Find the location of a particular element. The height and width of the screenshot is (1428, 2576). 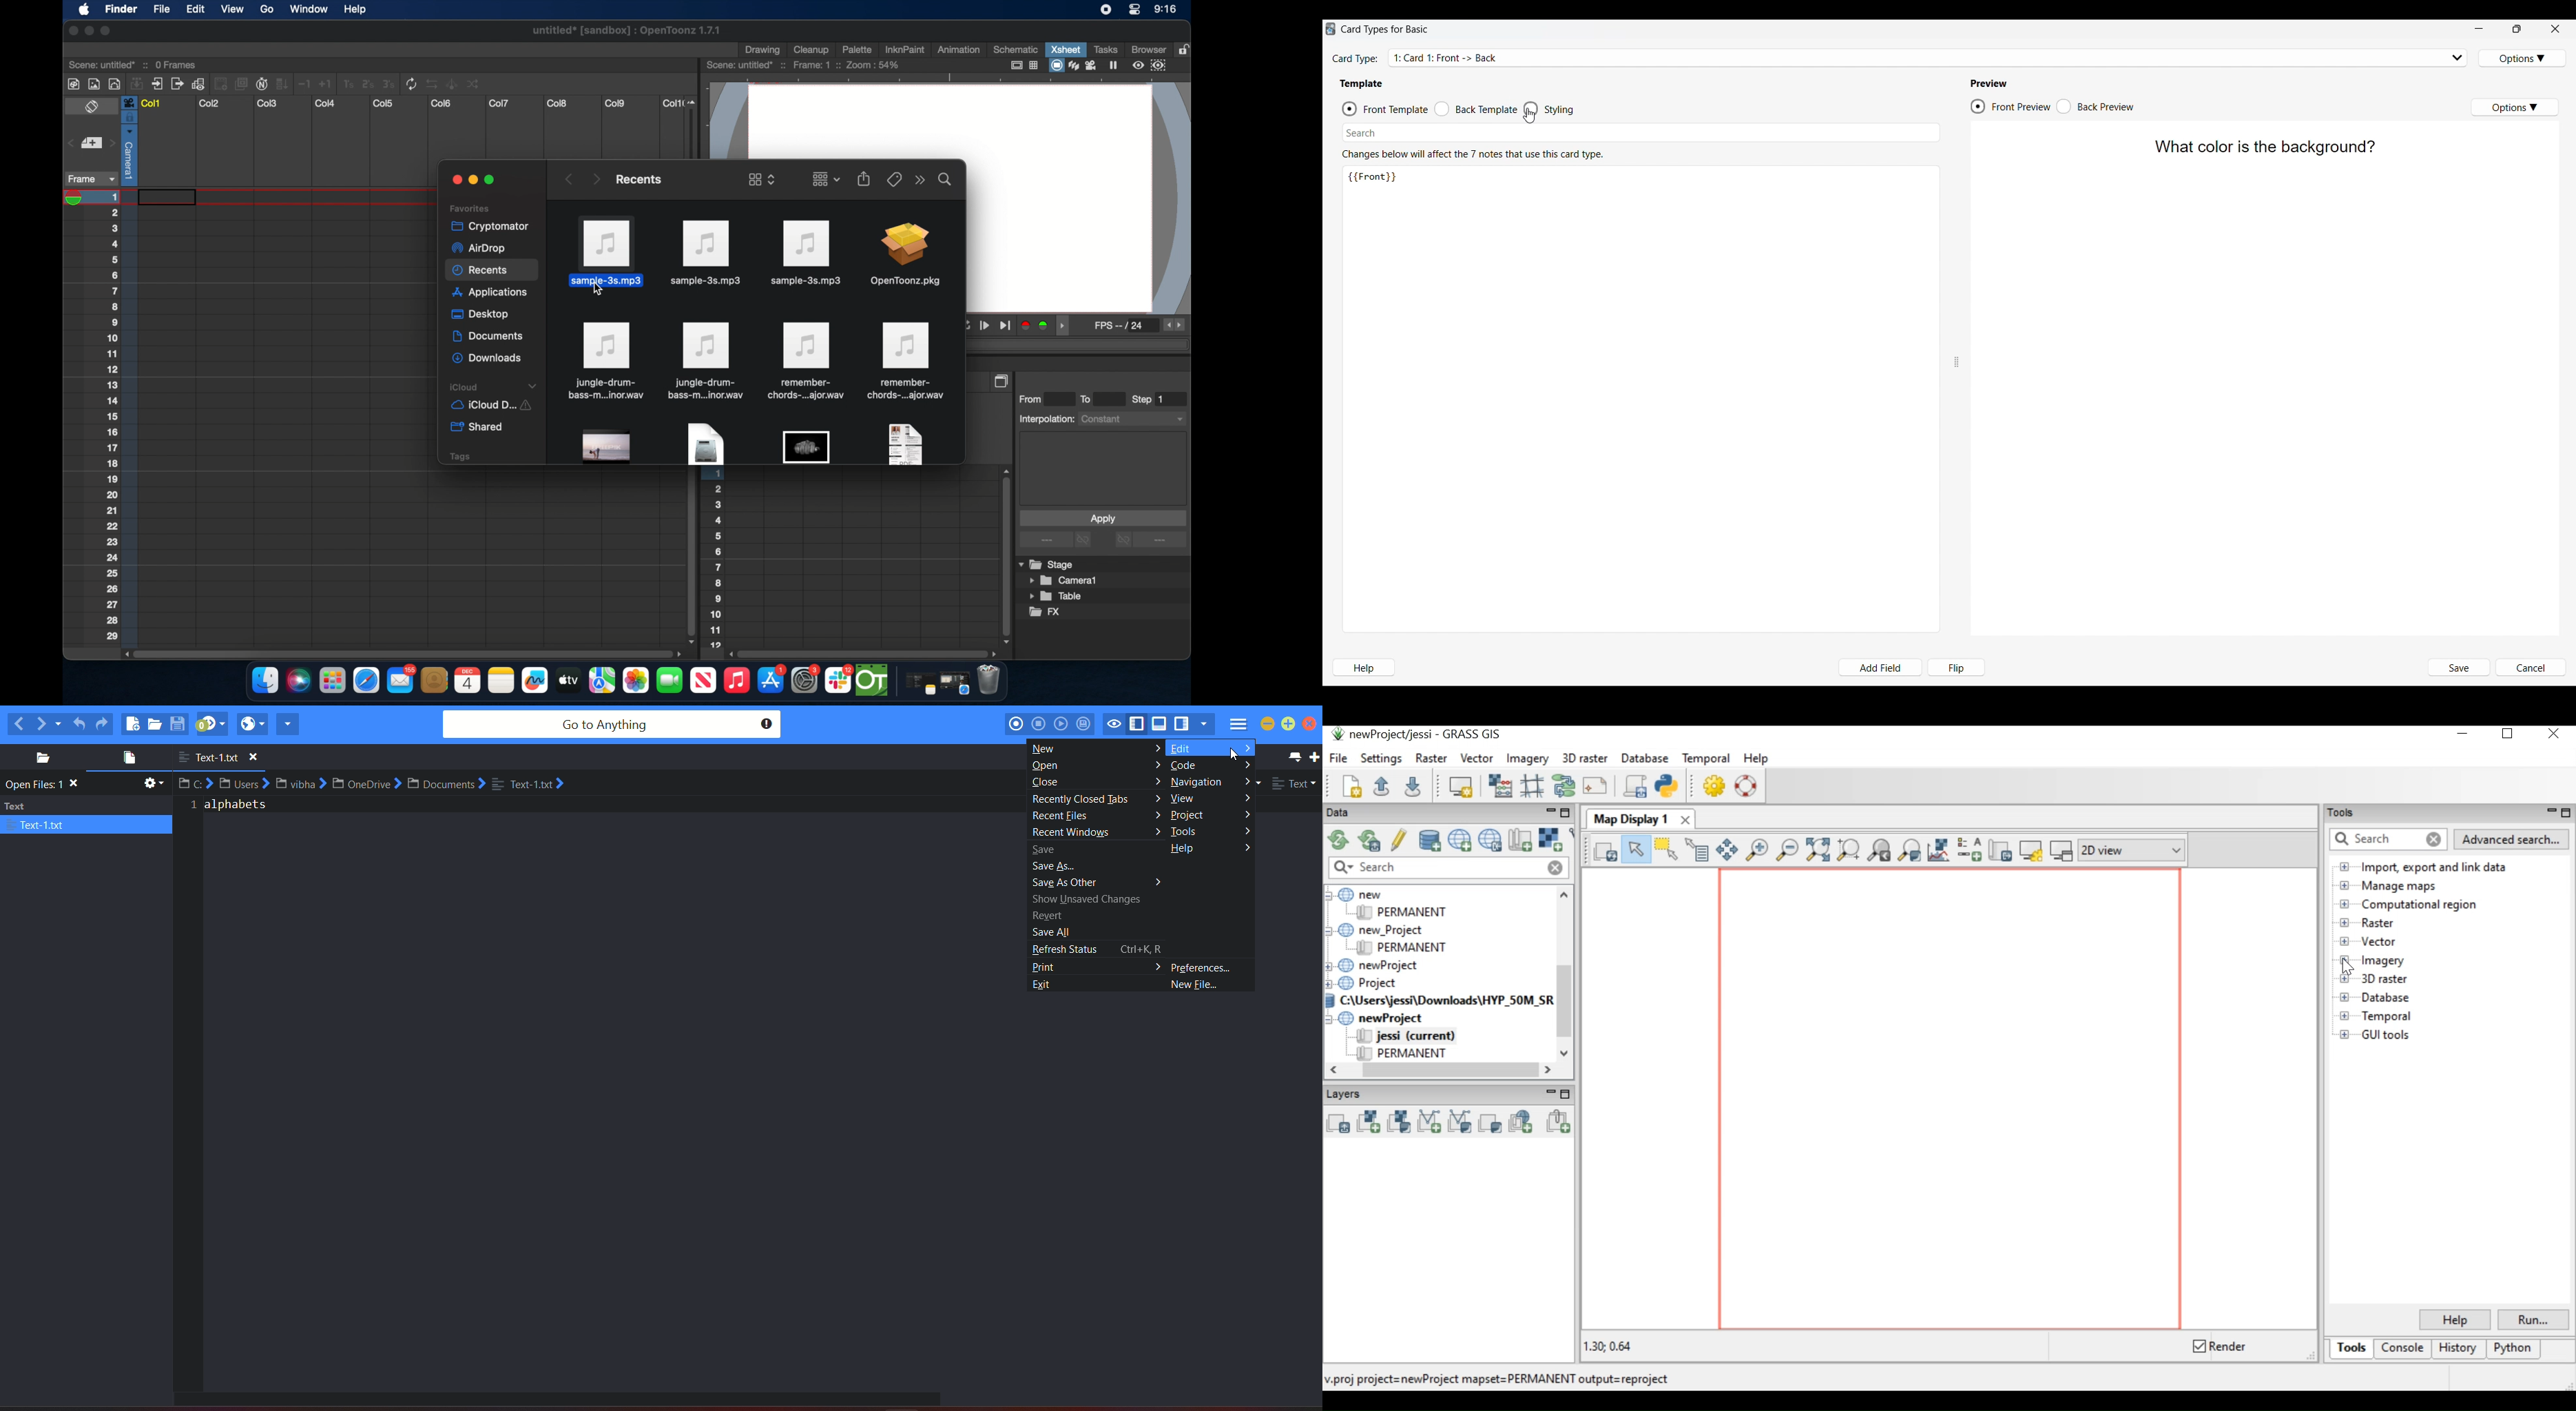

More is located at coordinates (1154, 765).